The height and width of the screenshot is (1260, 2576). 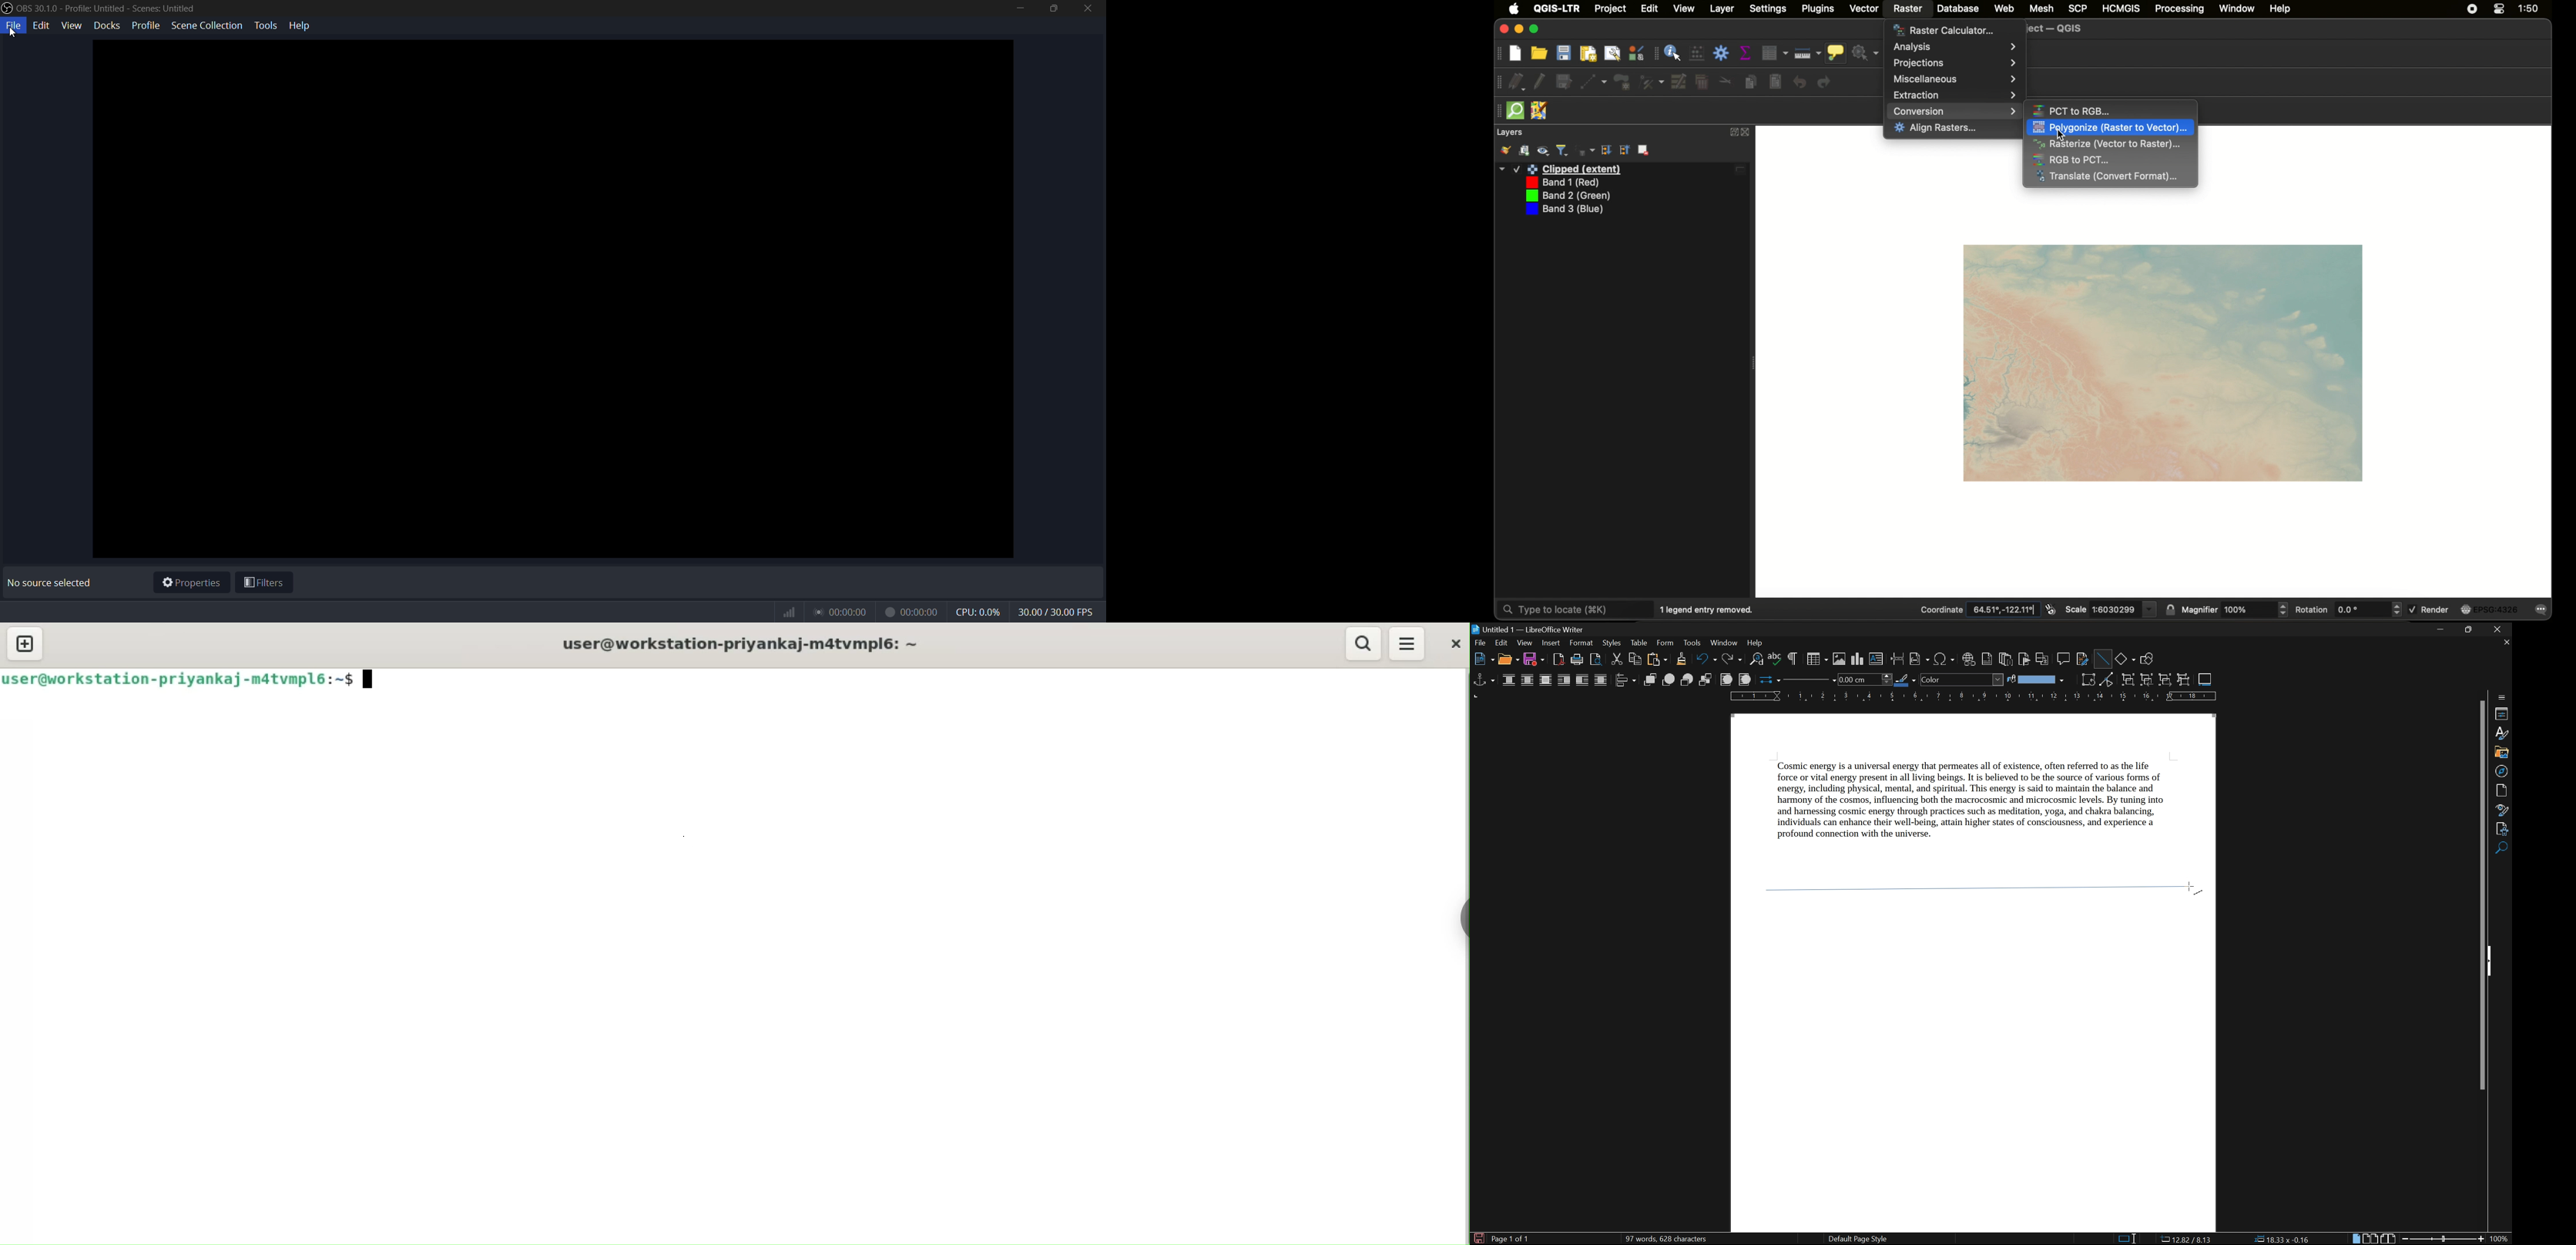 I want to click on rotate, so click(x=2089, y=680).